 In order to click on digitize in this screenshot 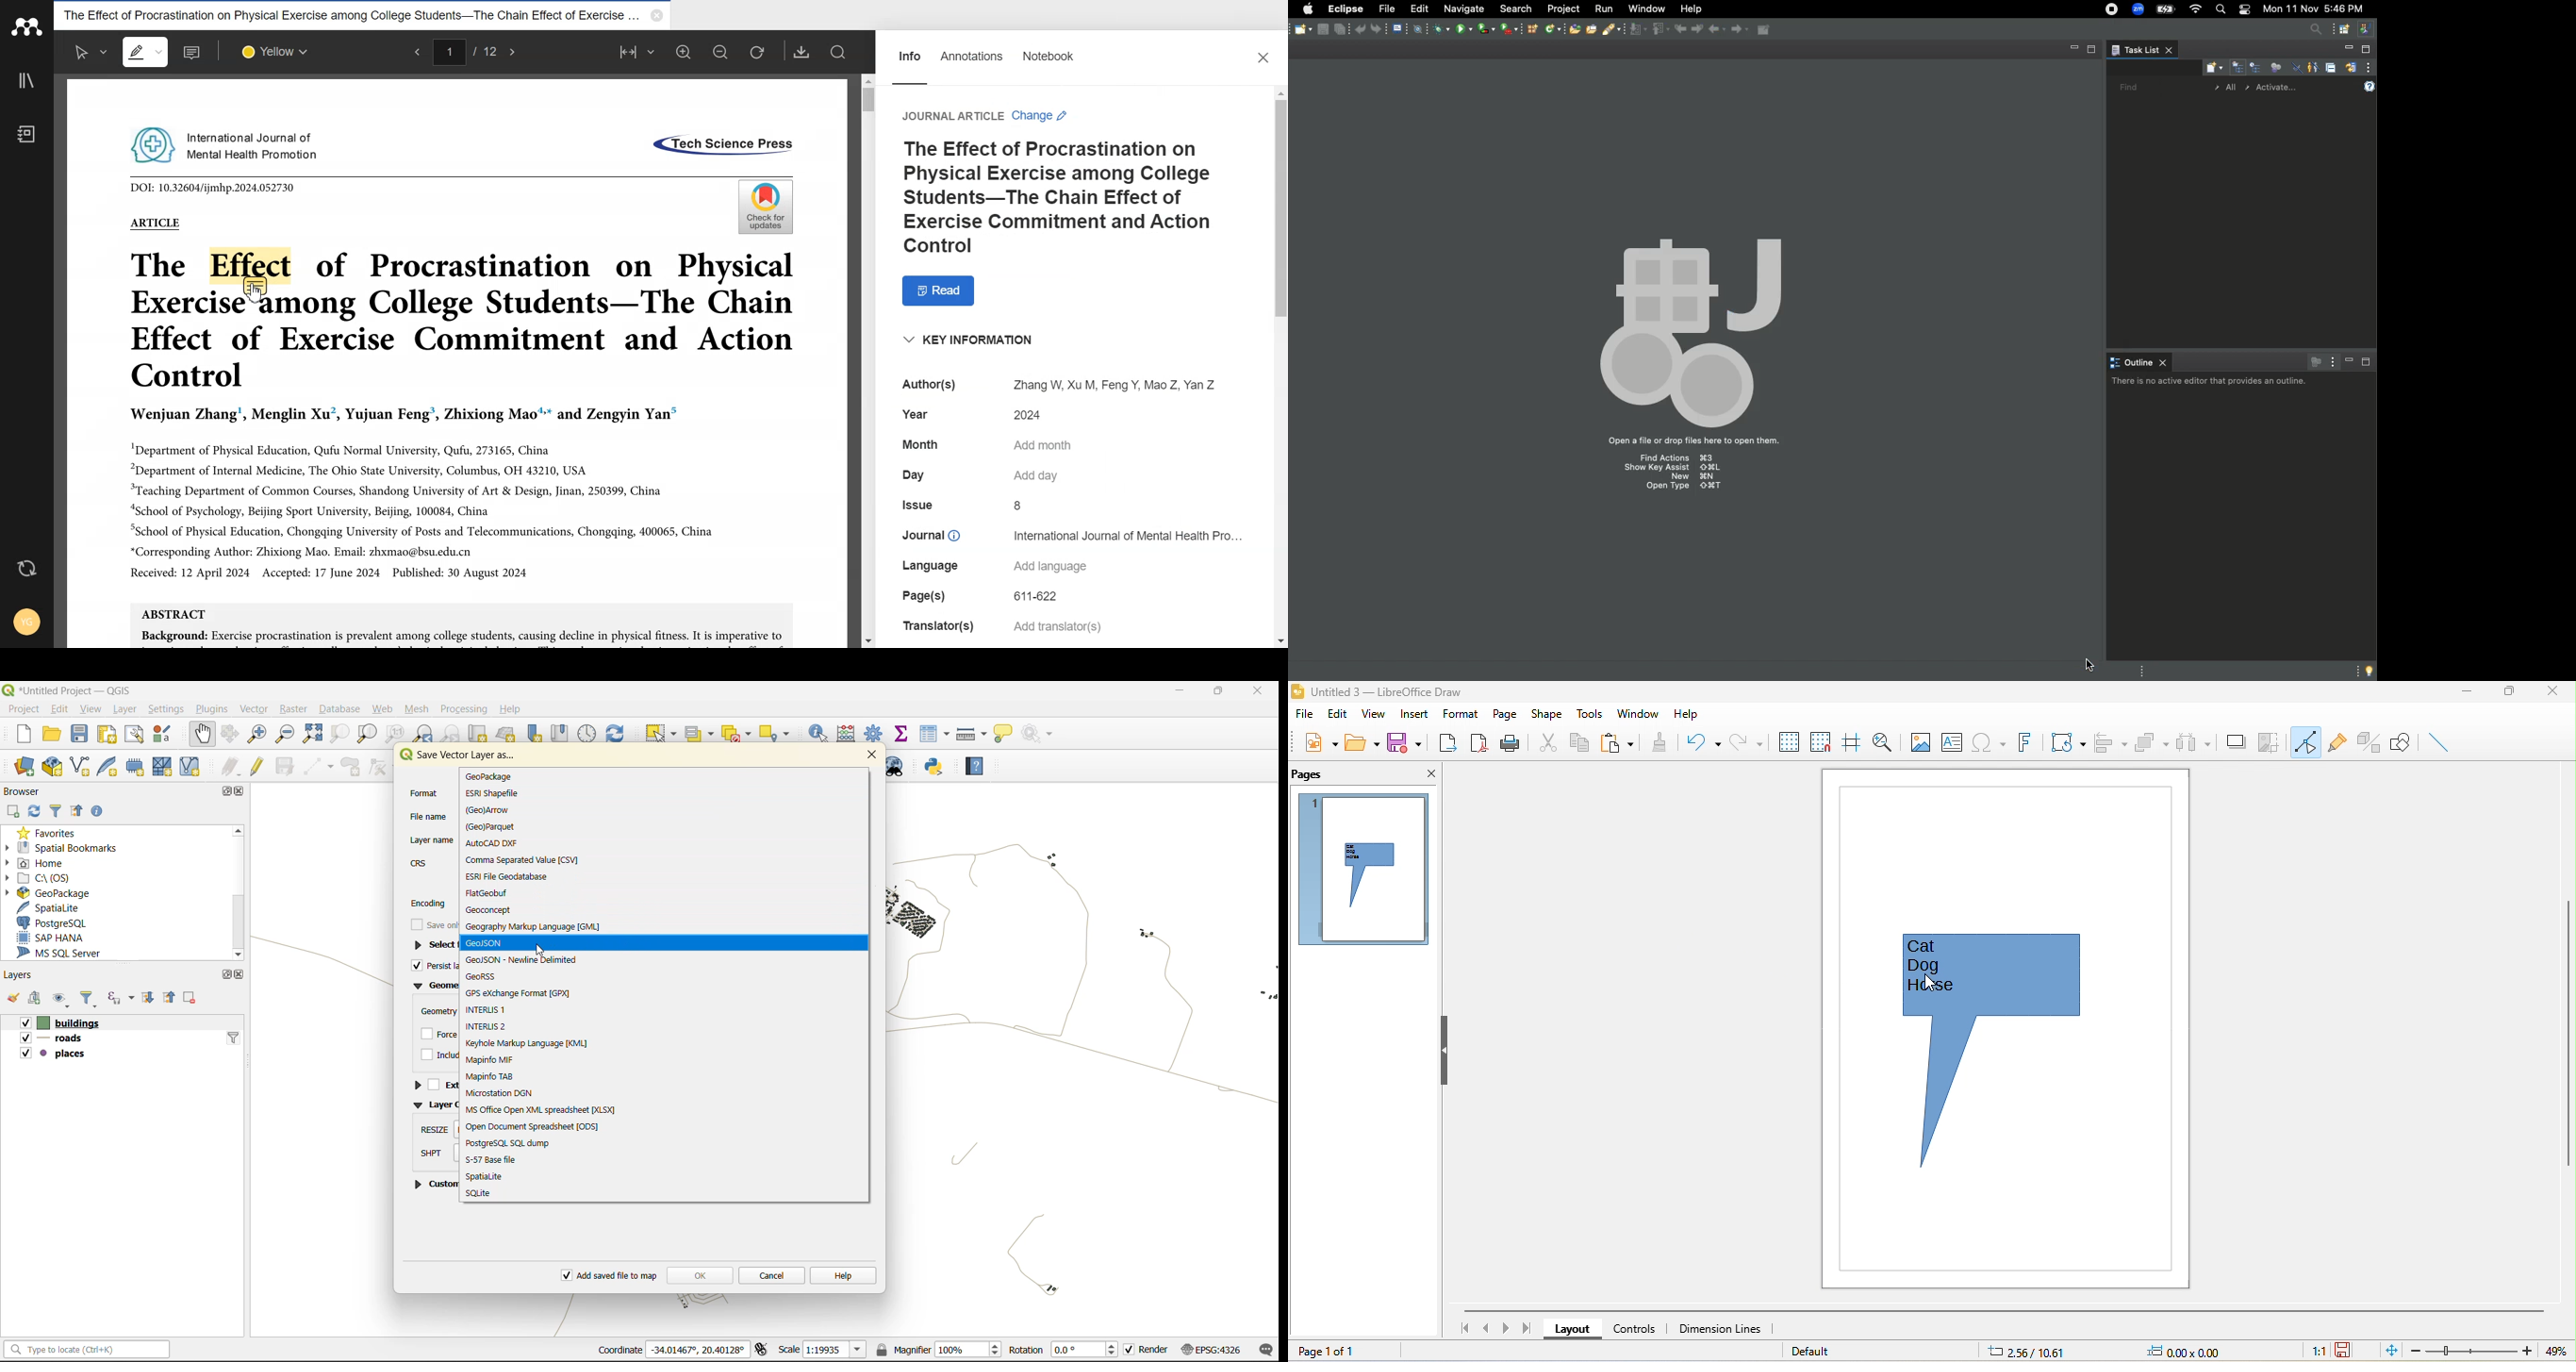, I will do `click(319, 766)`.